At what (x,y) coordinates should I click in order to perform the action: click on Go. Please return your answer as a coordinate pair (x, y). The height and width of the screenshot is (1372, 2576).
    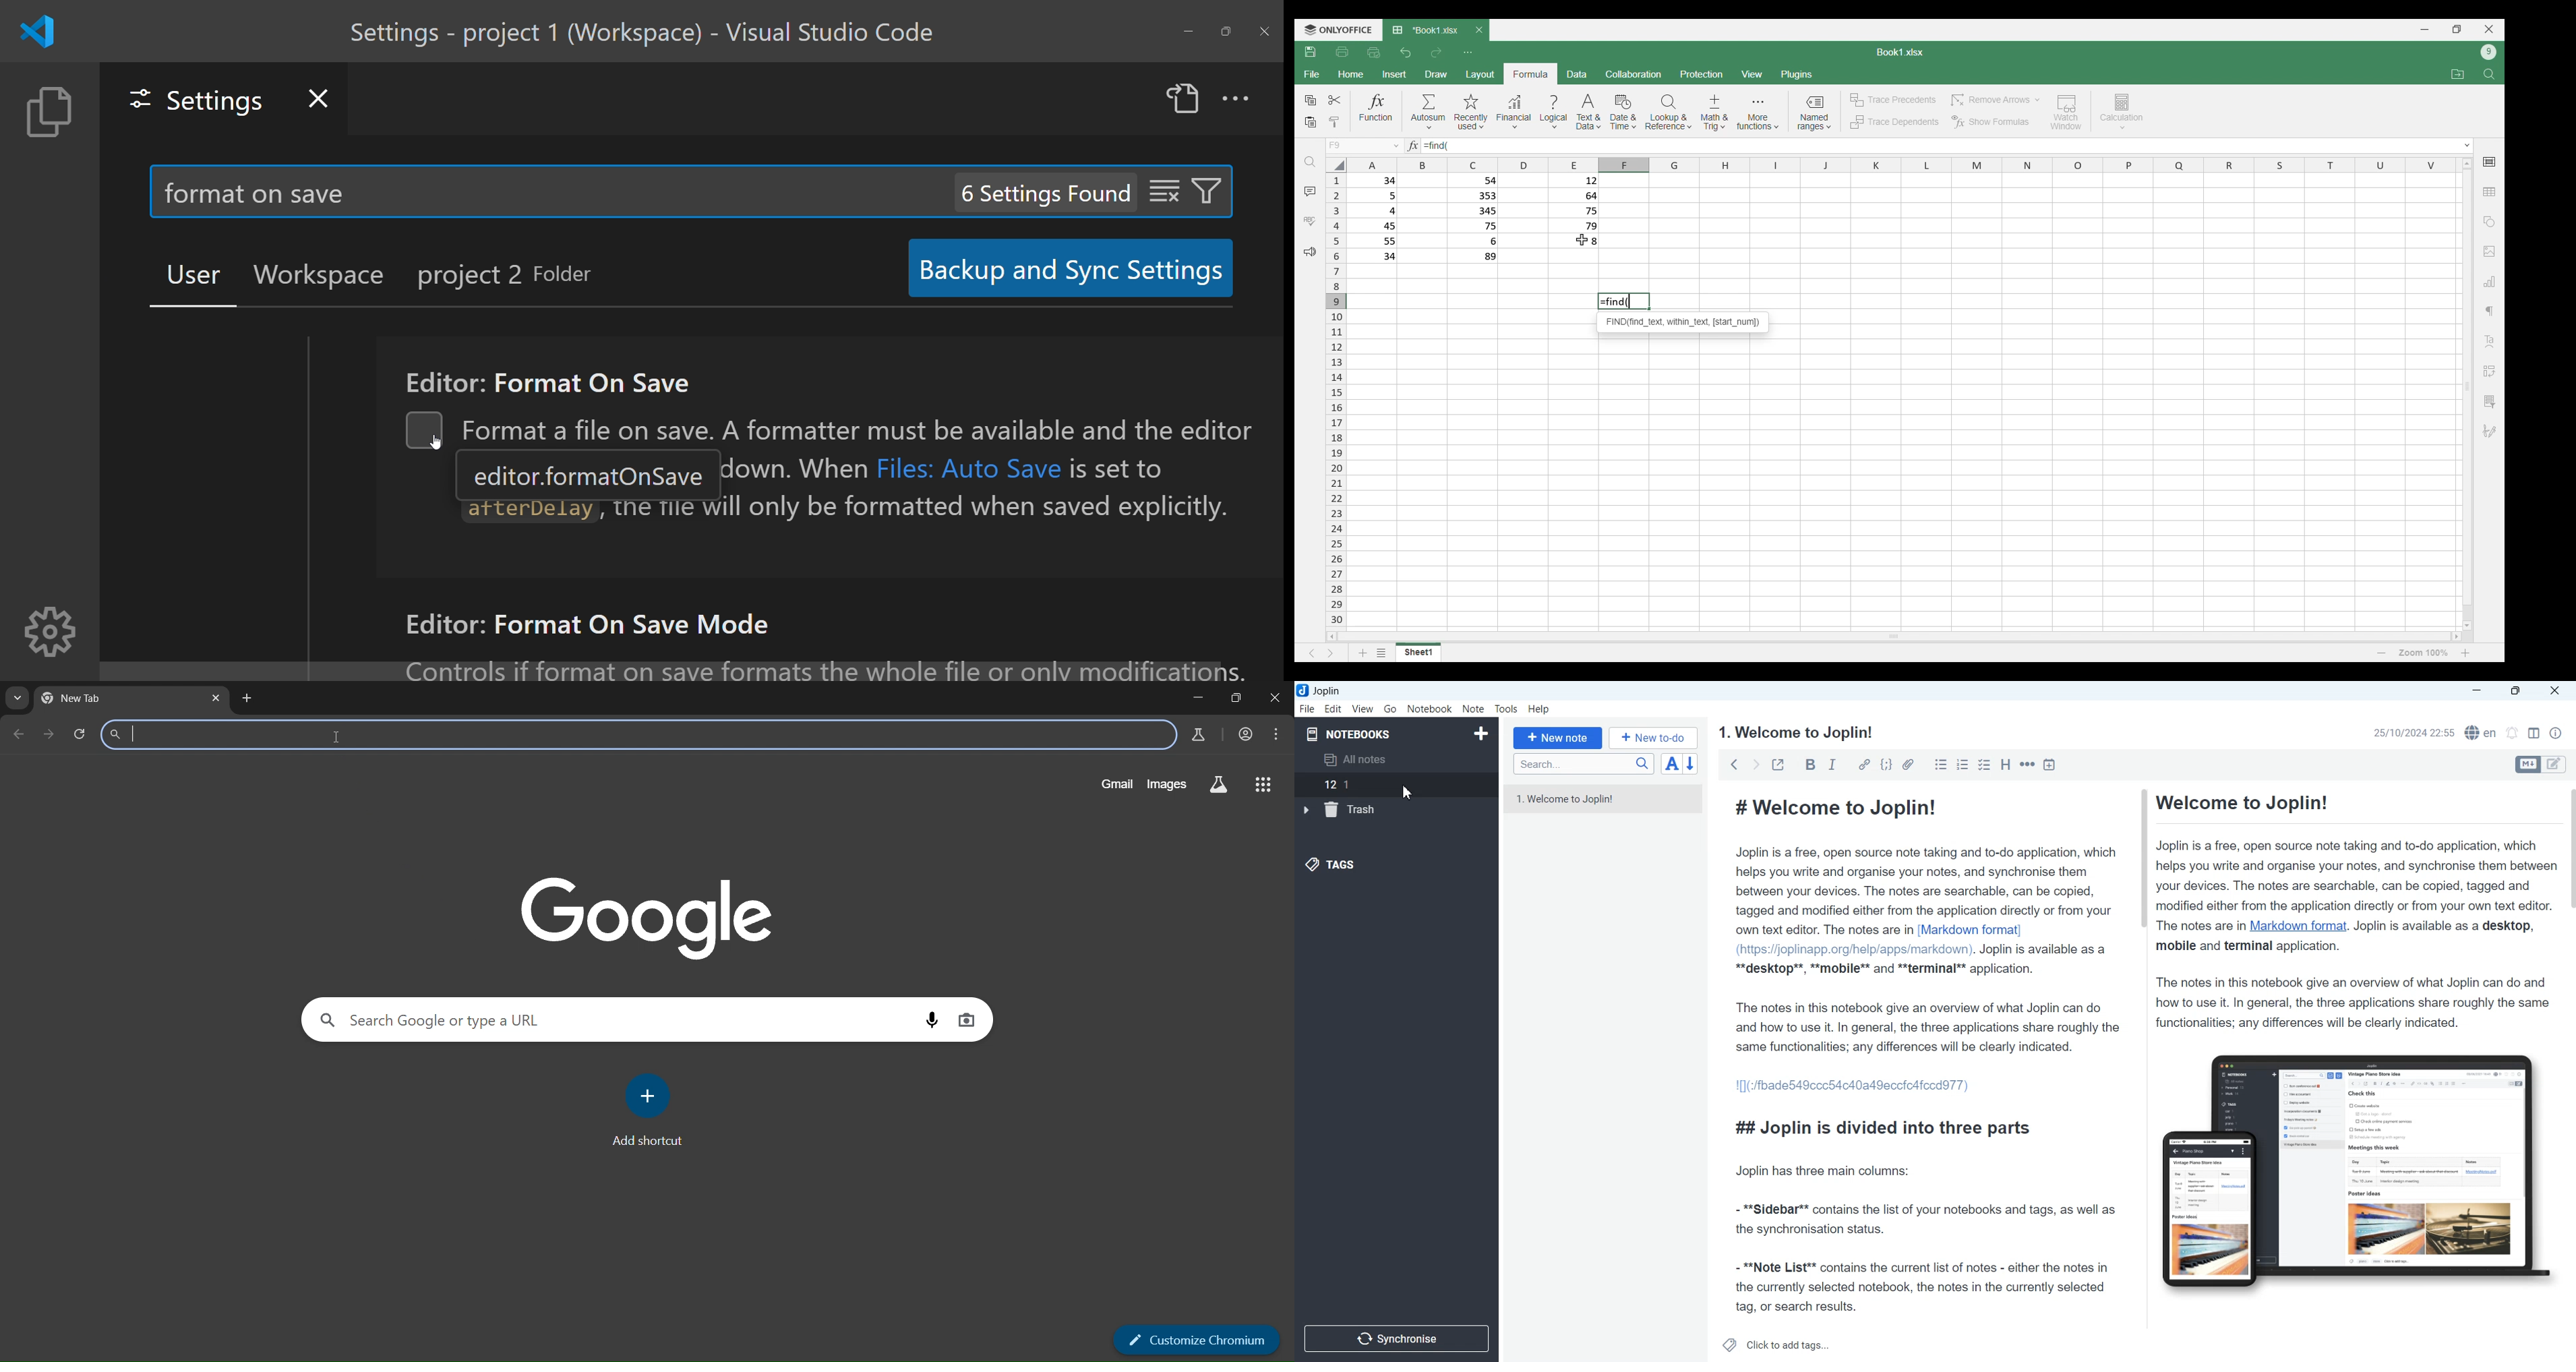
    Looking at the image, I should click on (1391, 708).